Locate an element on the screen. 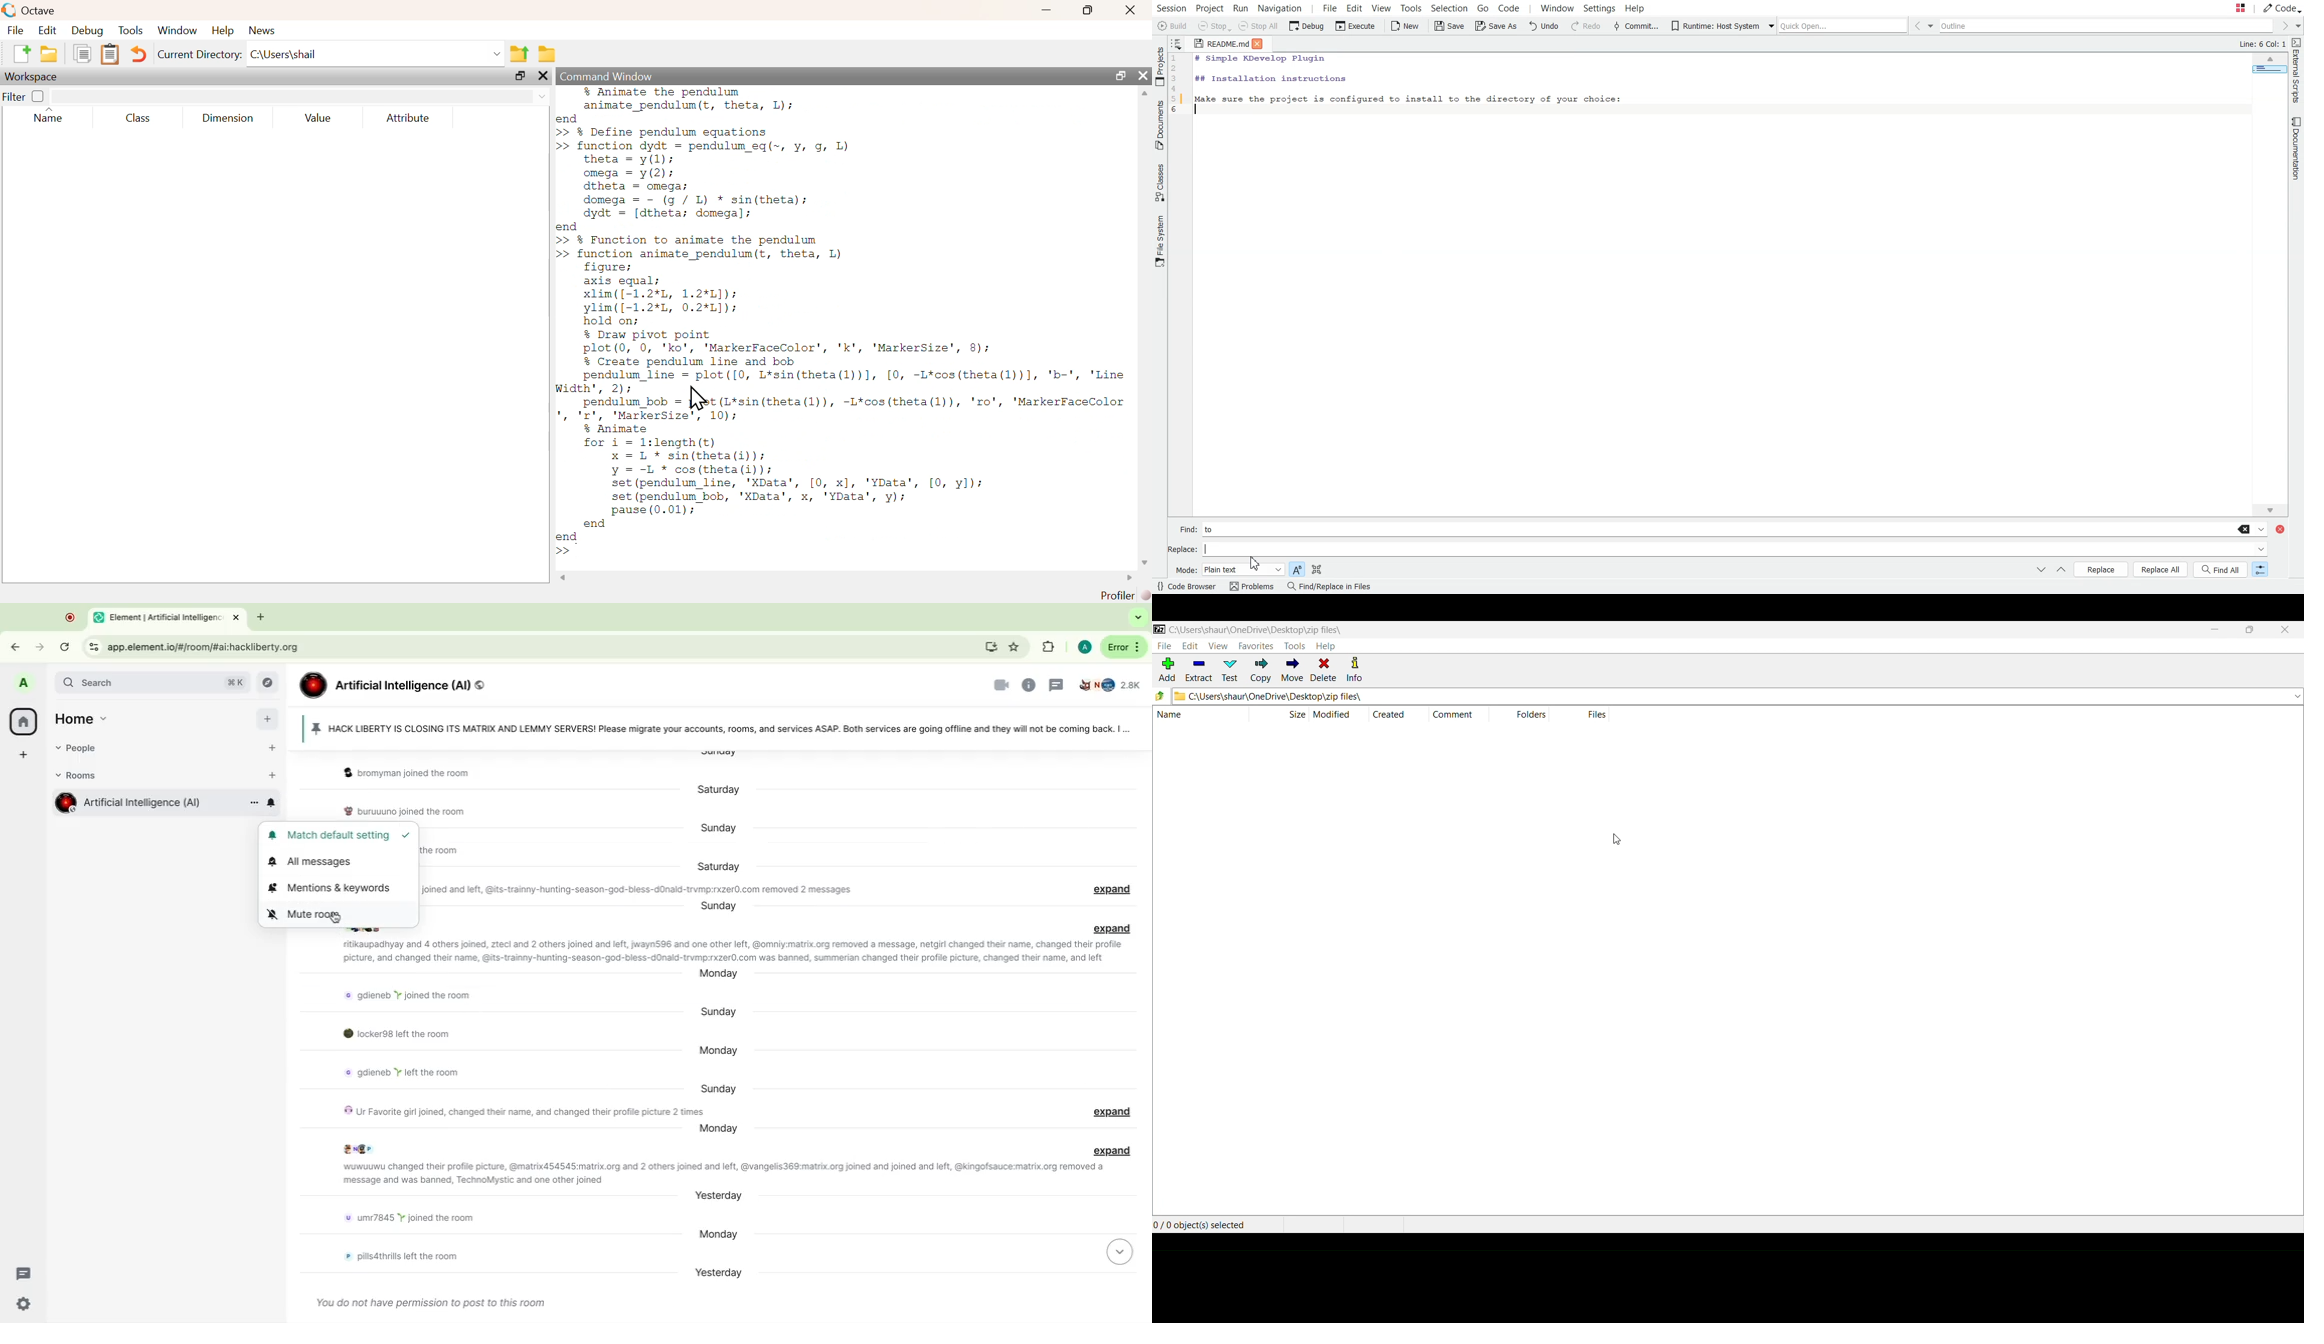 The image size is (2324, 1344). Filter is located at coordinates (25, 96).